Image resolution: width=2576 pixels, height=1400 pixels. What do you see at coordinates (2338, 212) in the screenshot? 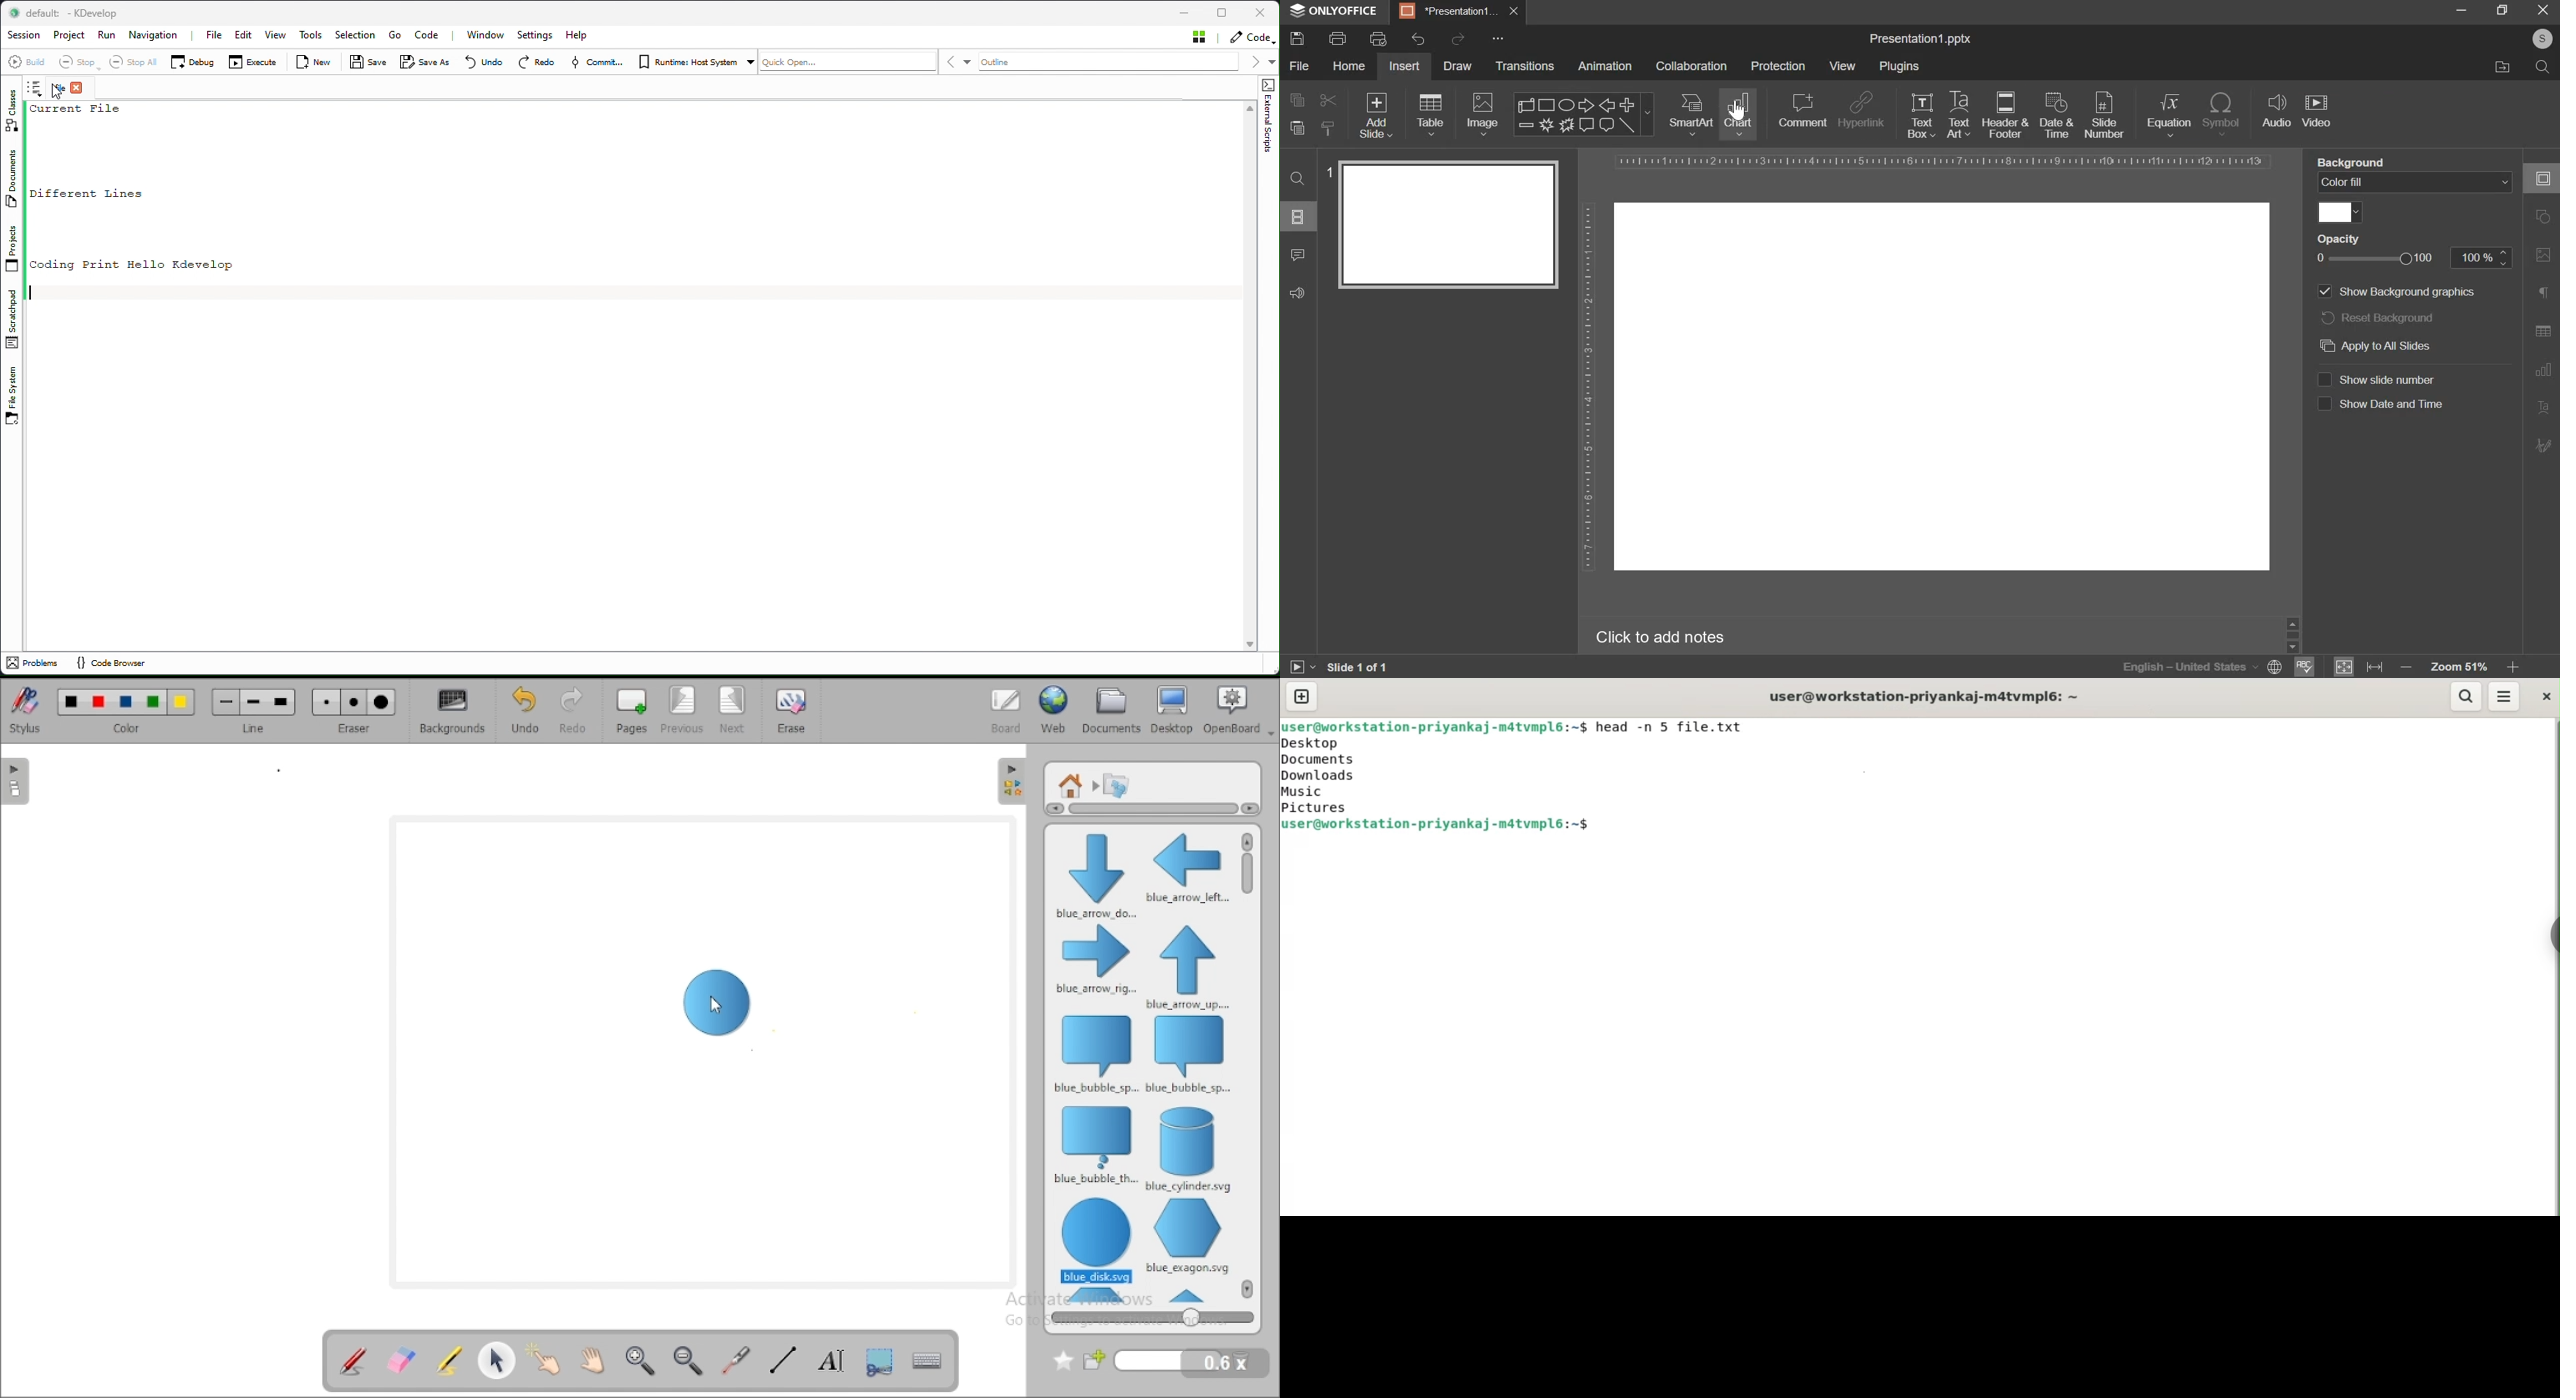
I see `color fill` at bounding box center [2338, 212].